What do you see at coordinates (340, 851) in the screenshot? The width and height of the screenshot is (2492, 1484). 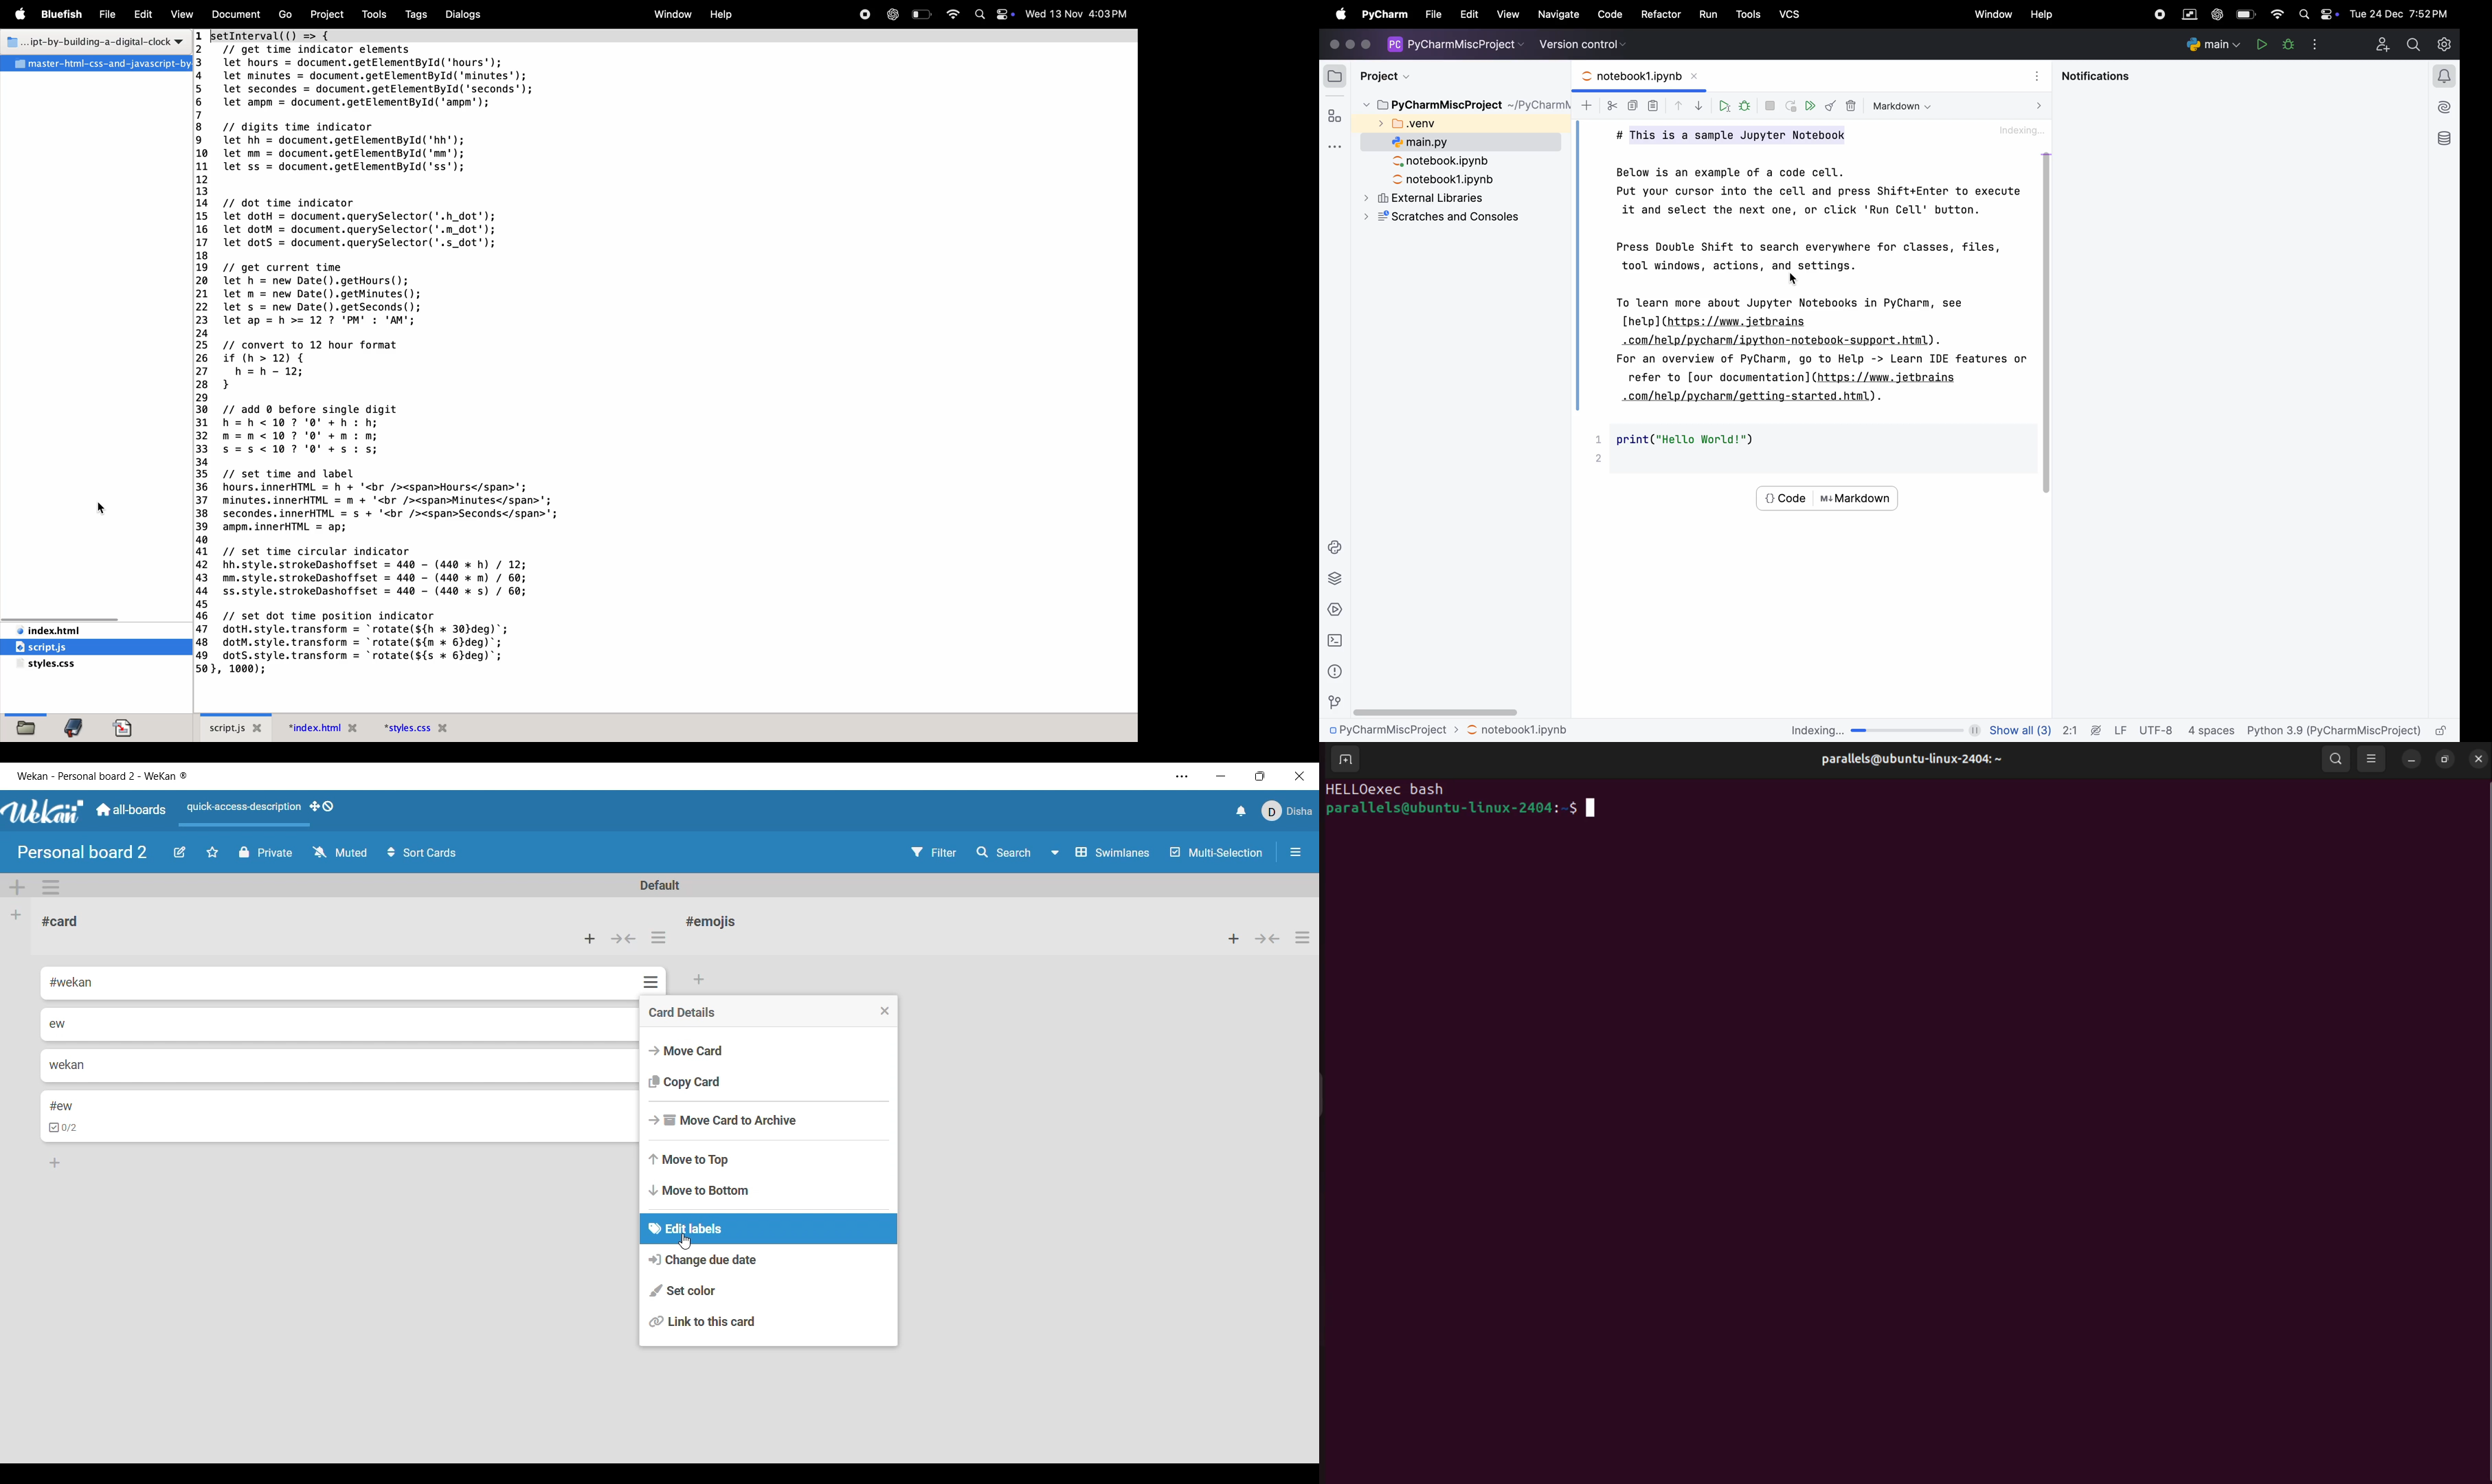 I see `Watch options` at bounding box center [340, 851].